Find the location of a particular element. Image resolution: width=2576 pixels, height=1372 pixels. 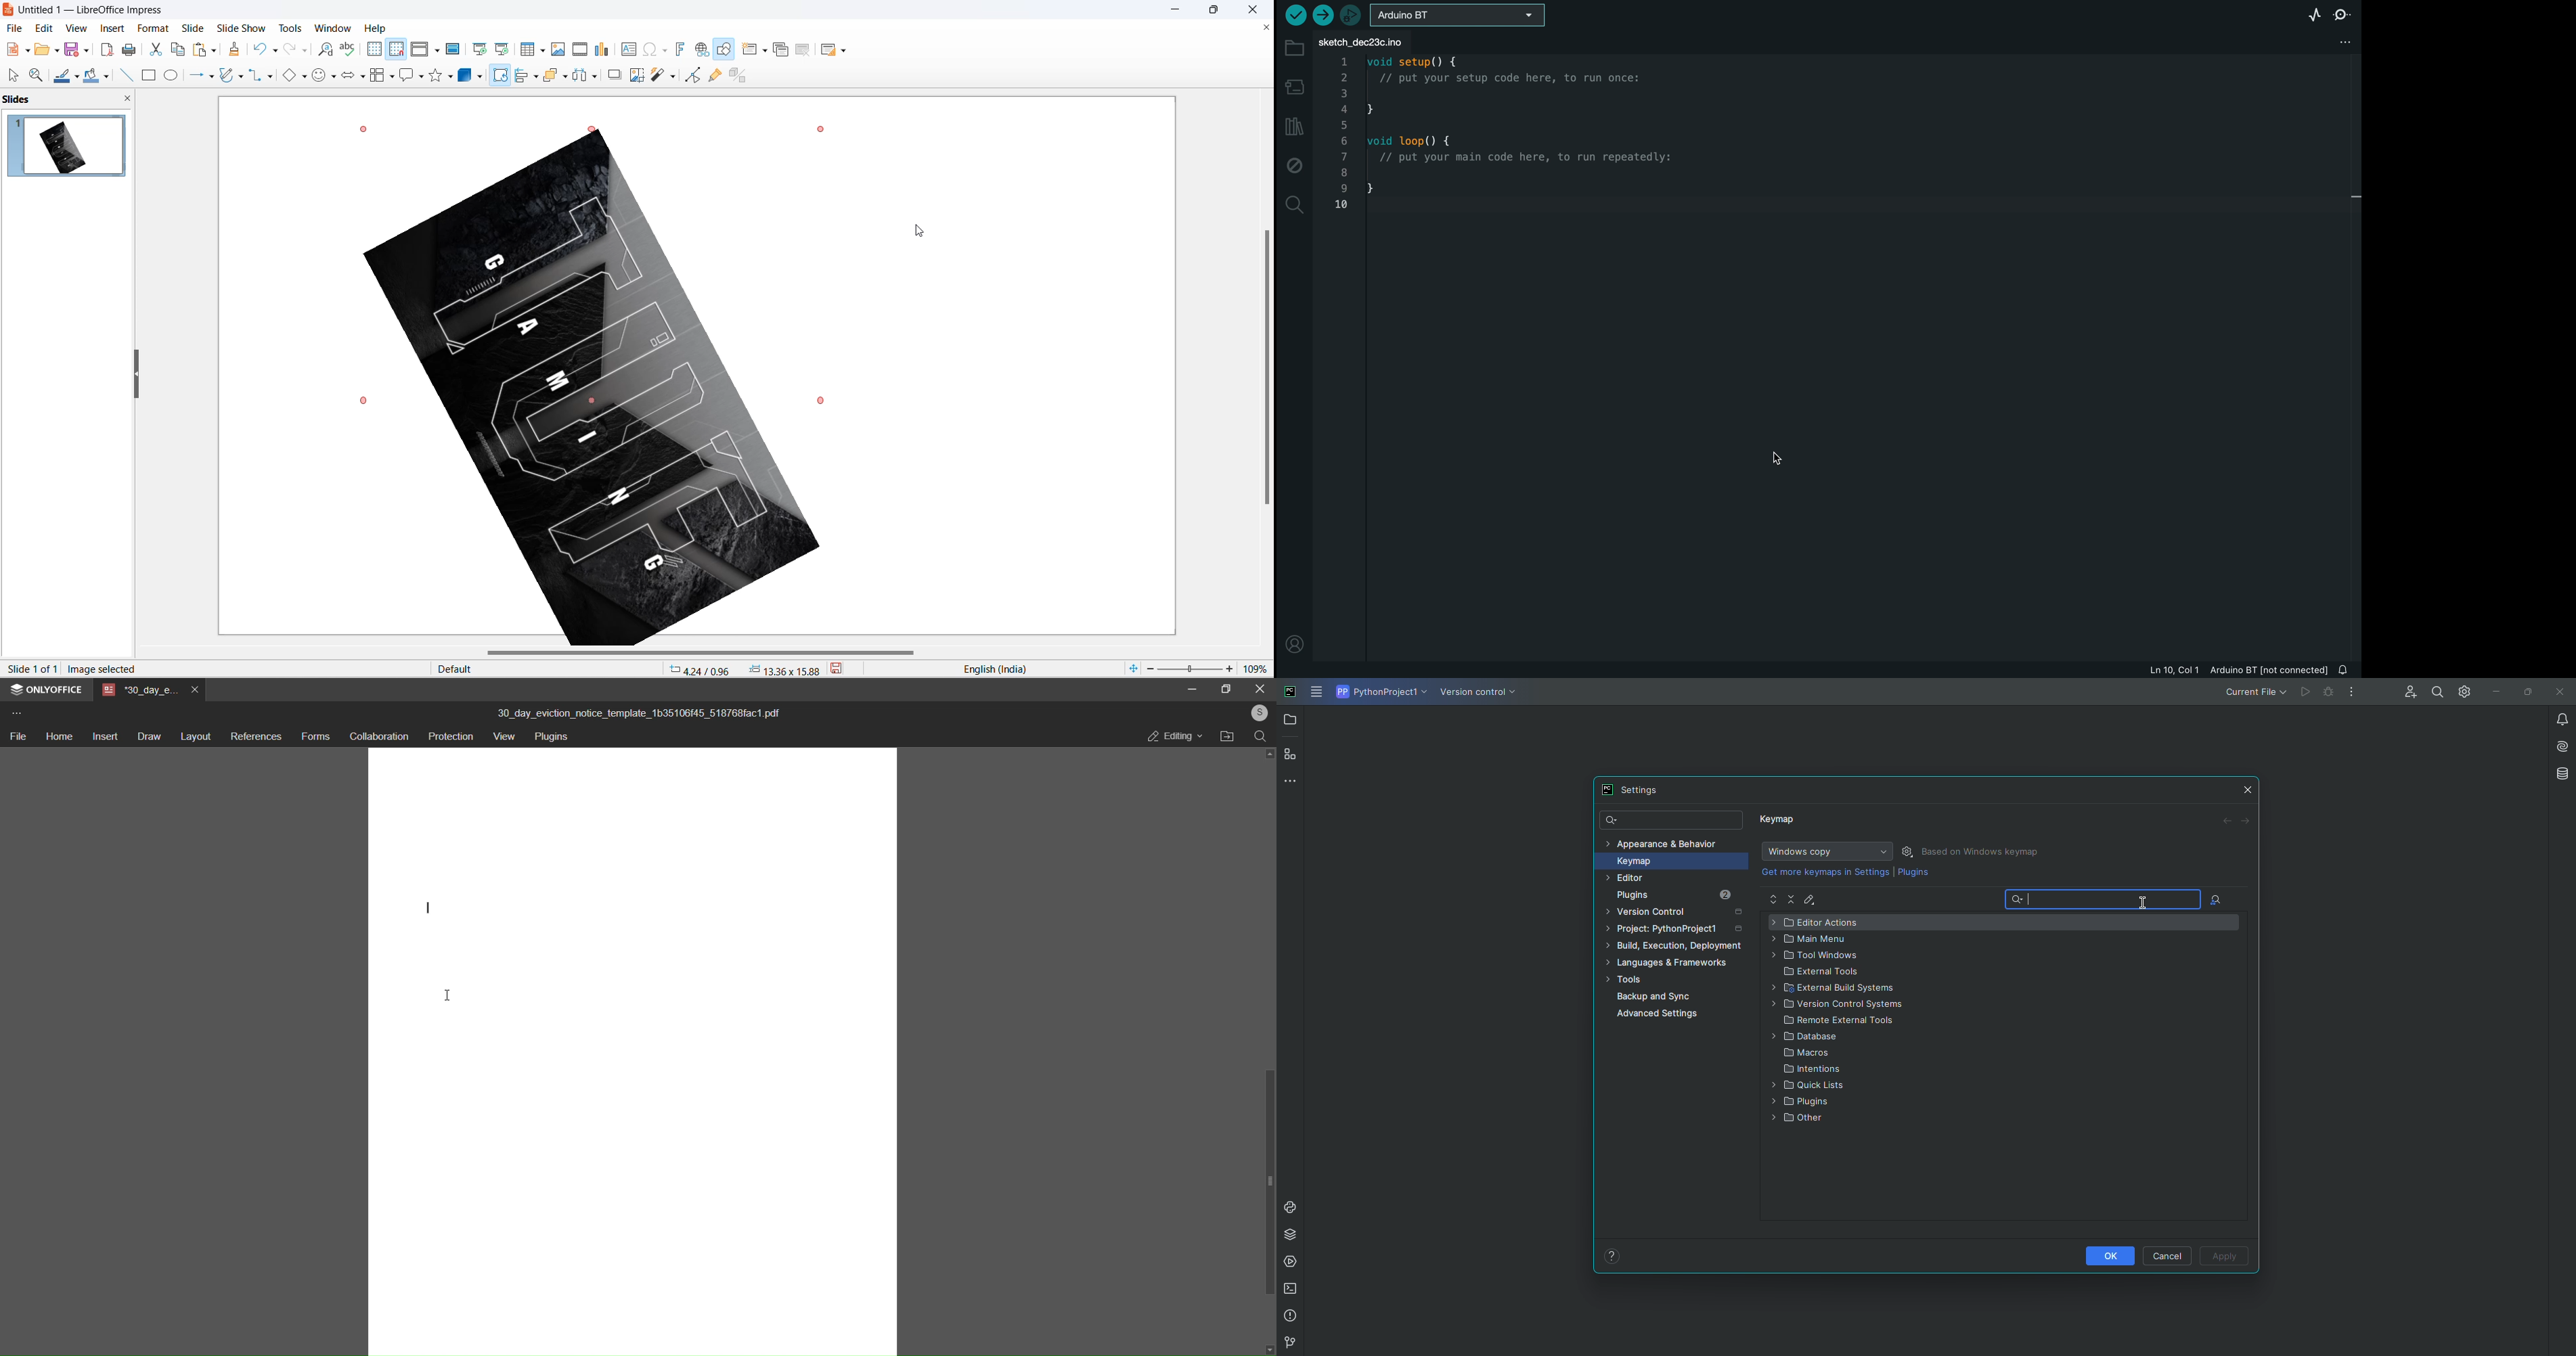

block arrows is located at coordinates (348, 78).